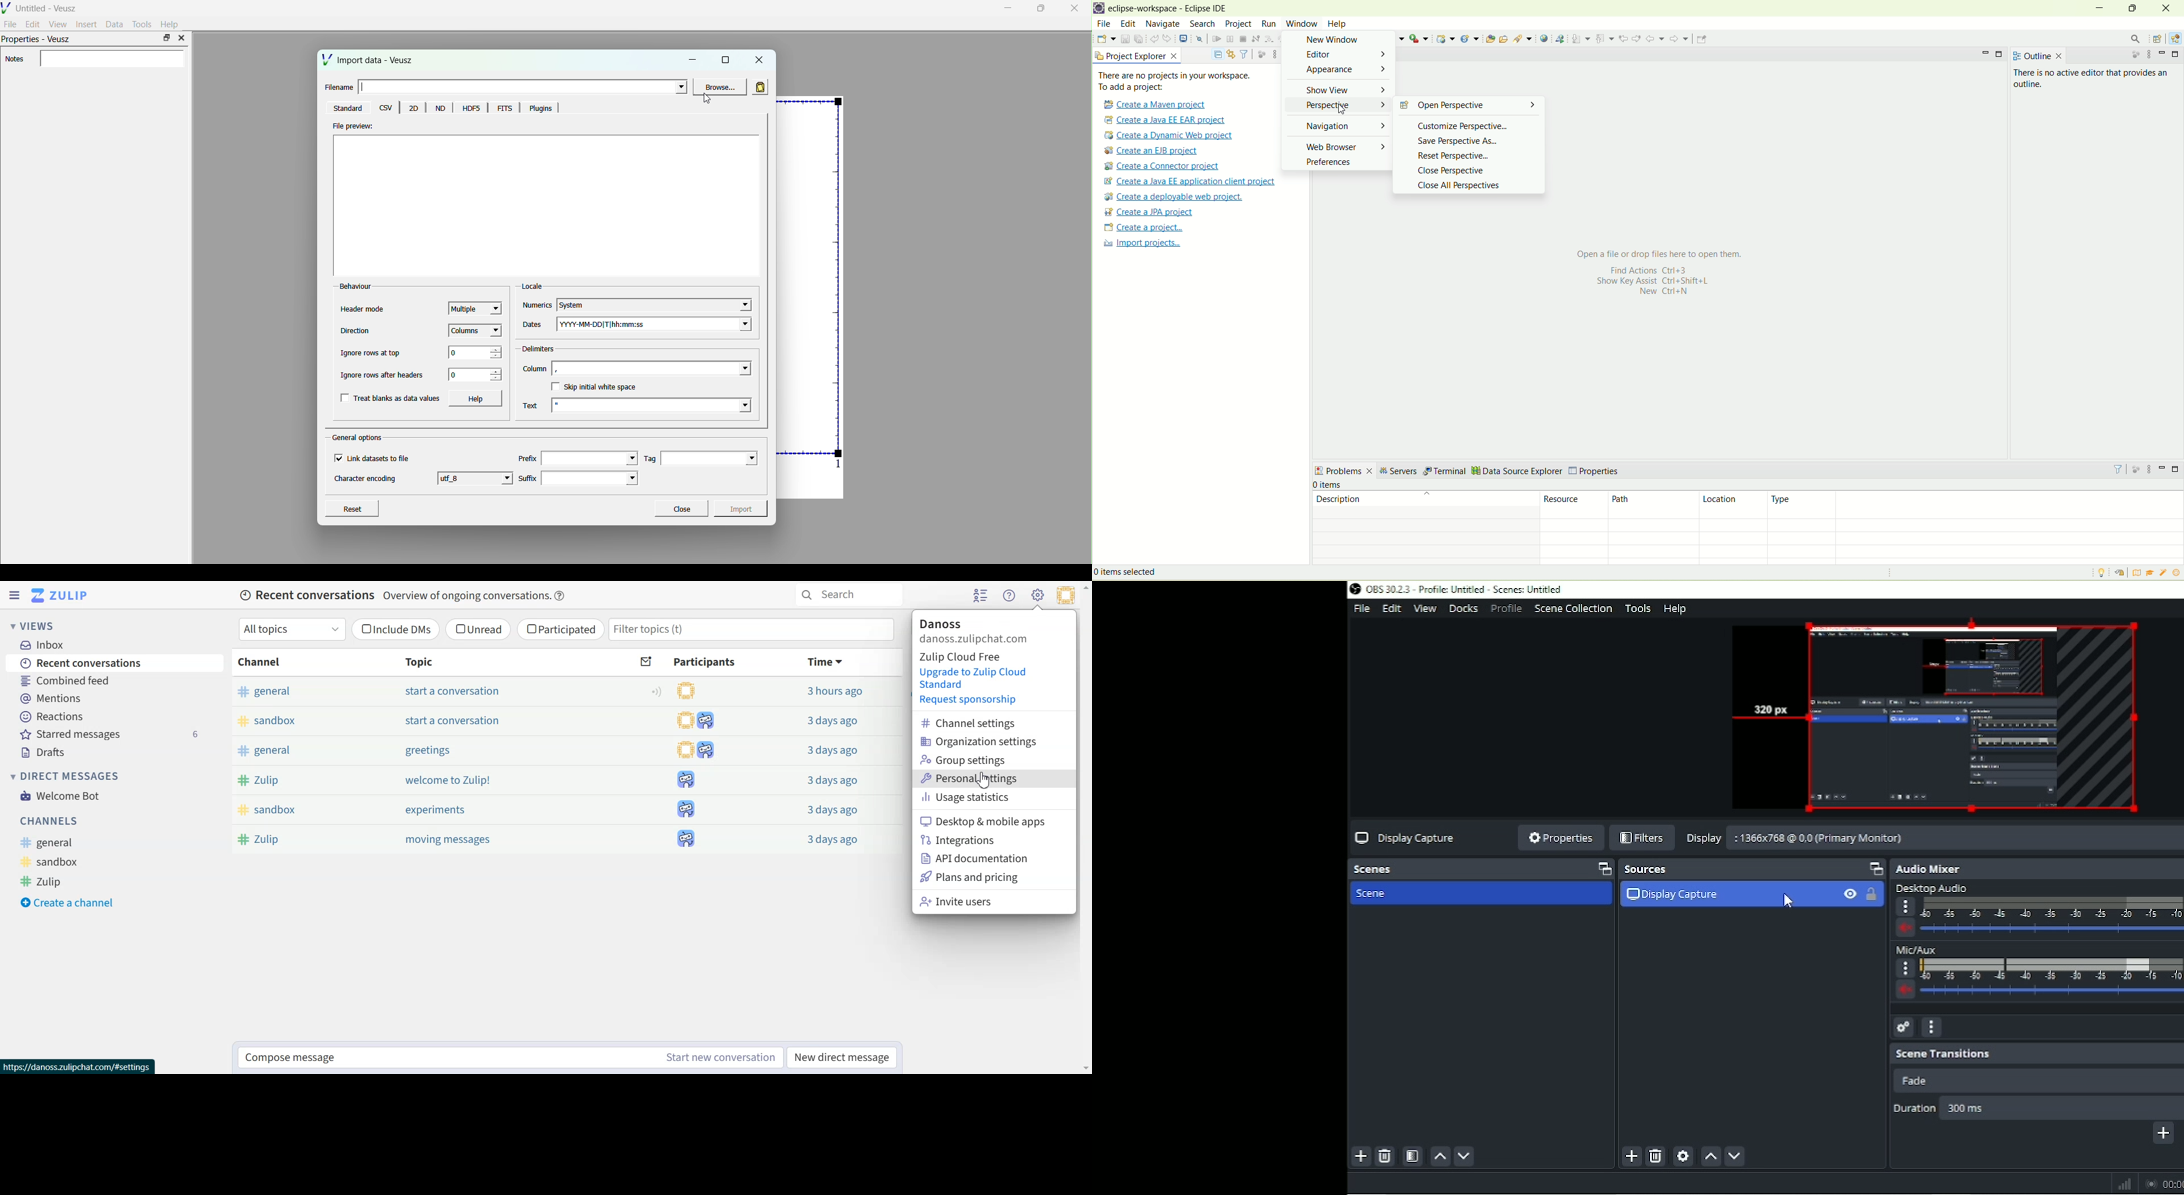 Image resolution: width=2184 pixels, height=1204 pixels. I want to click on There is no active editor that provides an outline., so click(2073, 87).